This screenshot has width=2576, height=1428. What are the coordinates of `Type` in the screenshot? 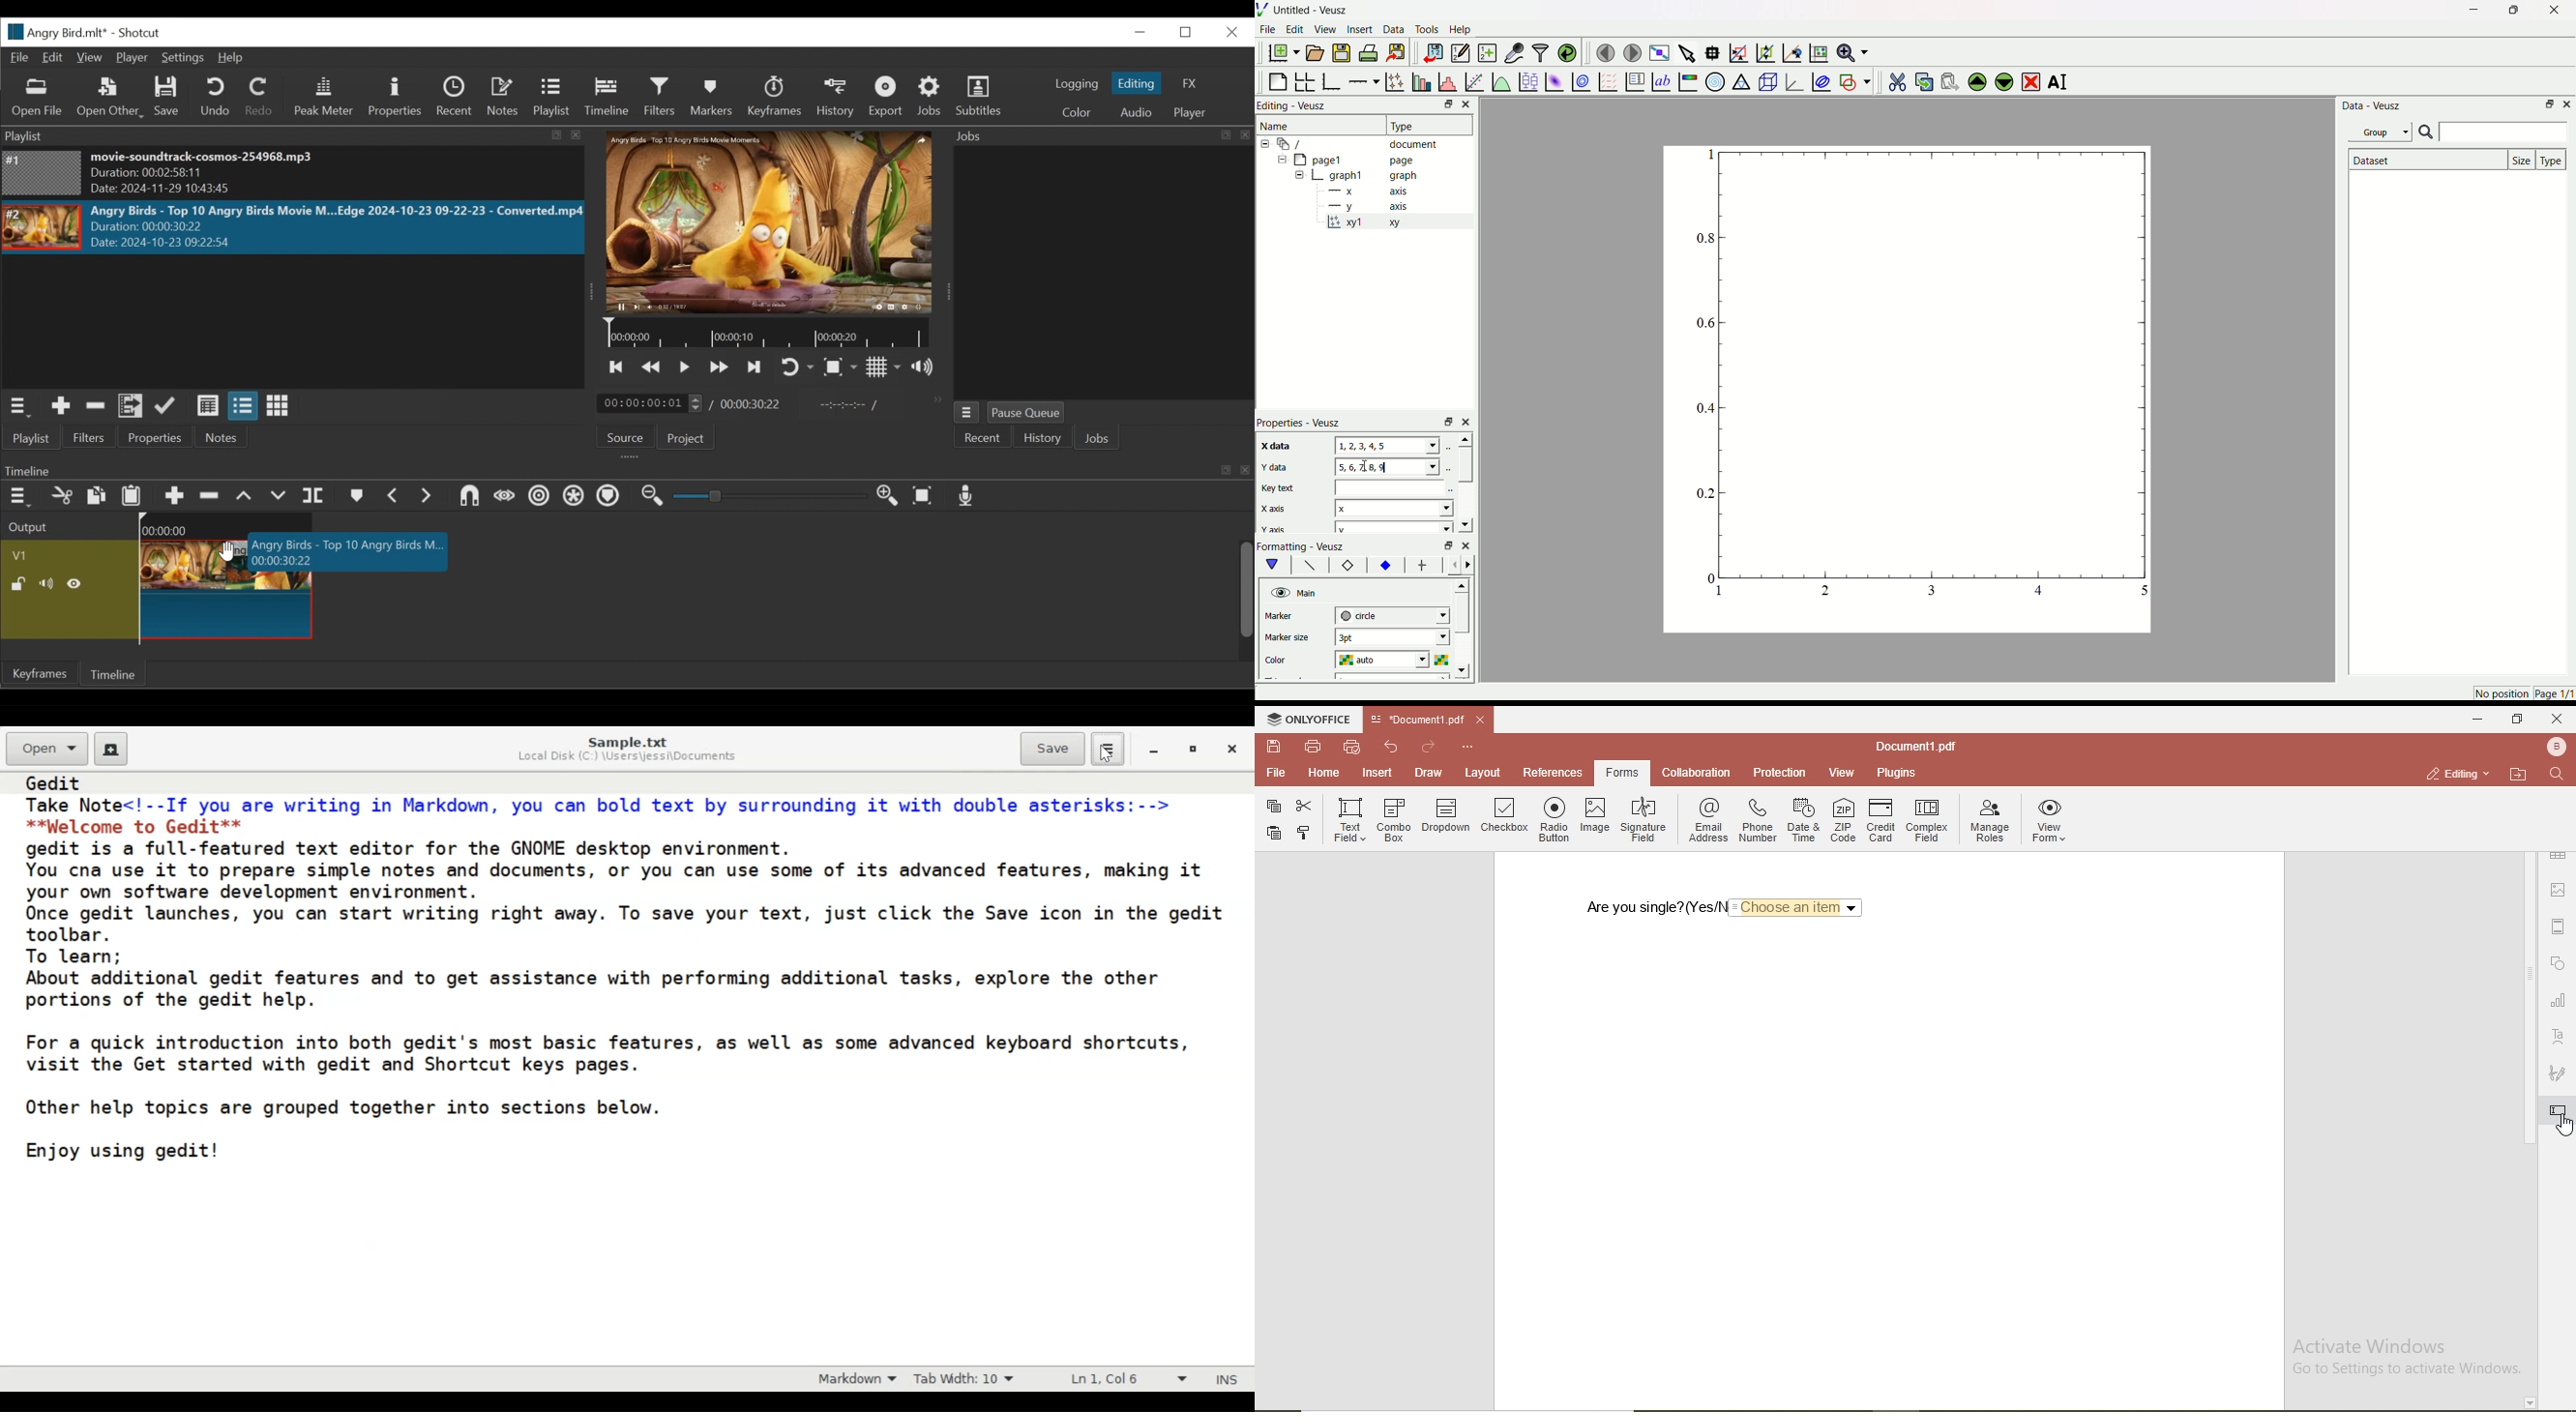 It's located at (1423, 125).